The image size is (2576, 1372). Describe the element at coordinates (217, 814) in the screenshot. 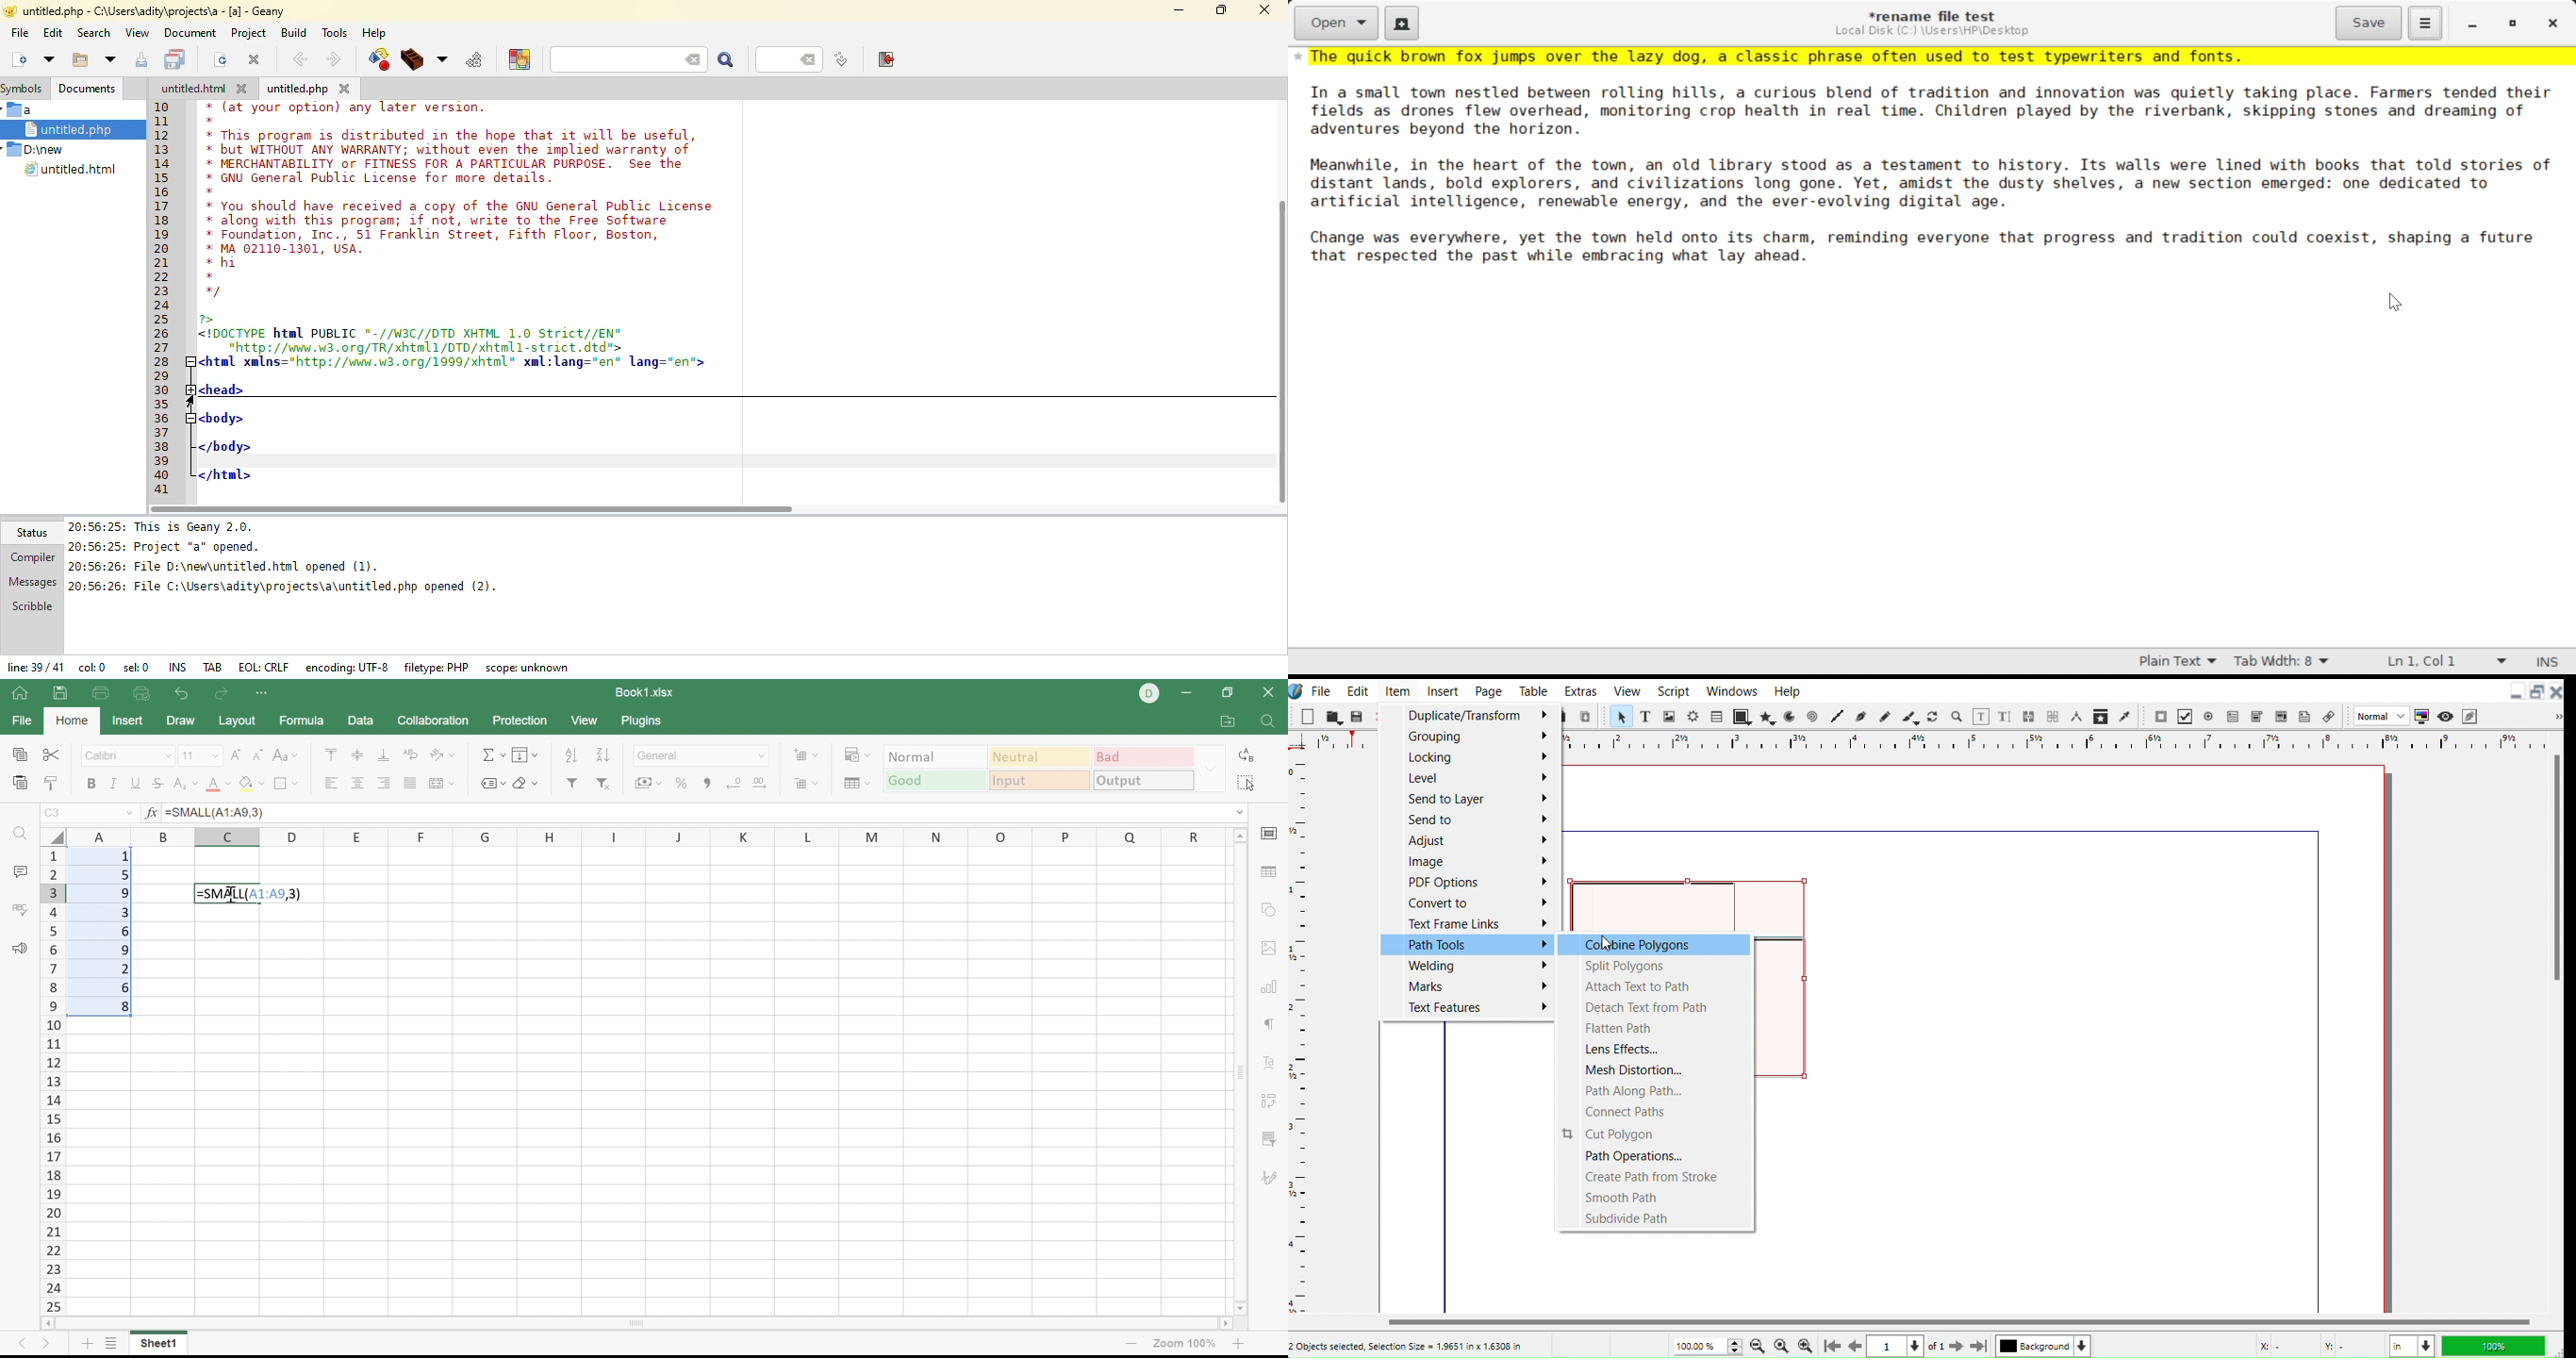

I see `=SMALL(A1:A9,3)` at that location.